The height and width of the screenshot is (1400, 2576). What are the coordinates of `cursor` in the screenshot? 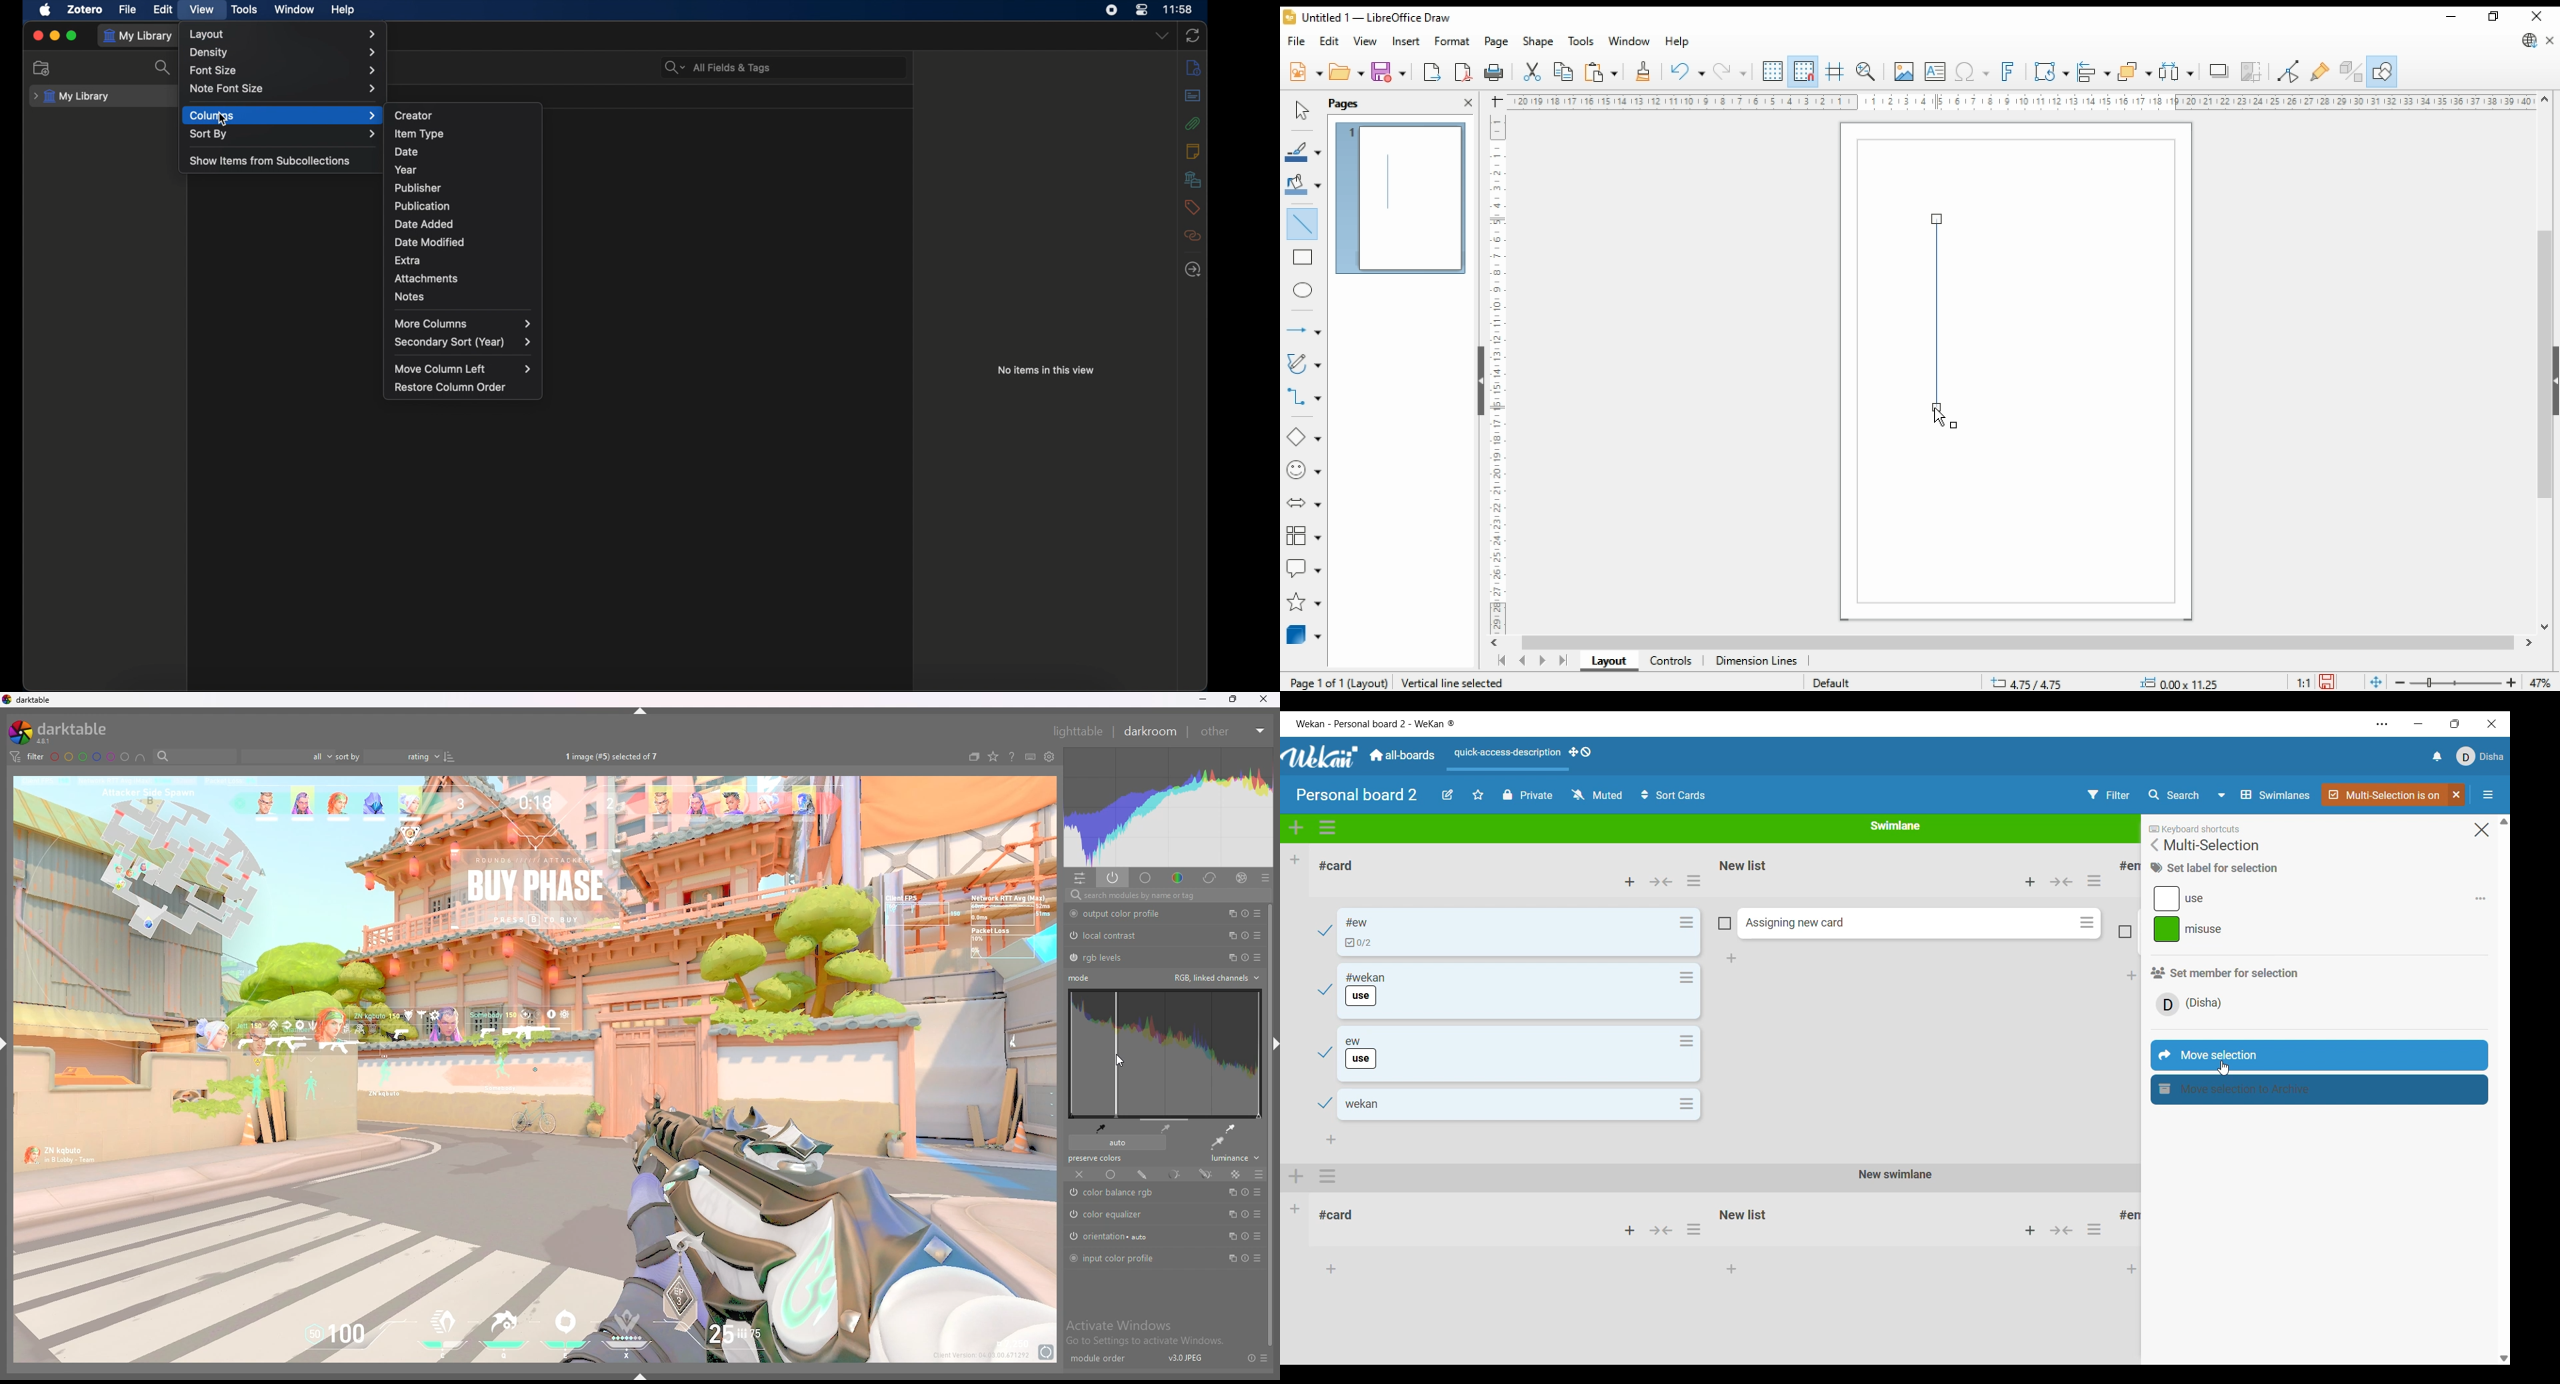 It's located at (223, 120).